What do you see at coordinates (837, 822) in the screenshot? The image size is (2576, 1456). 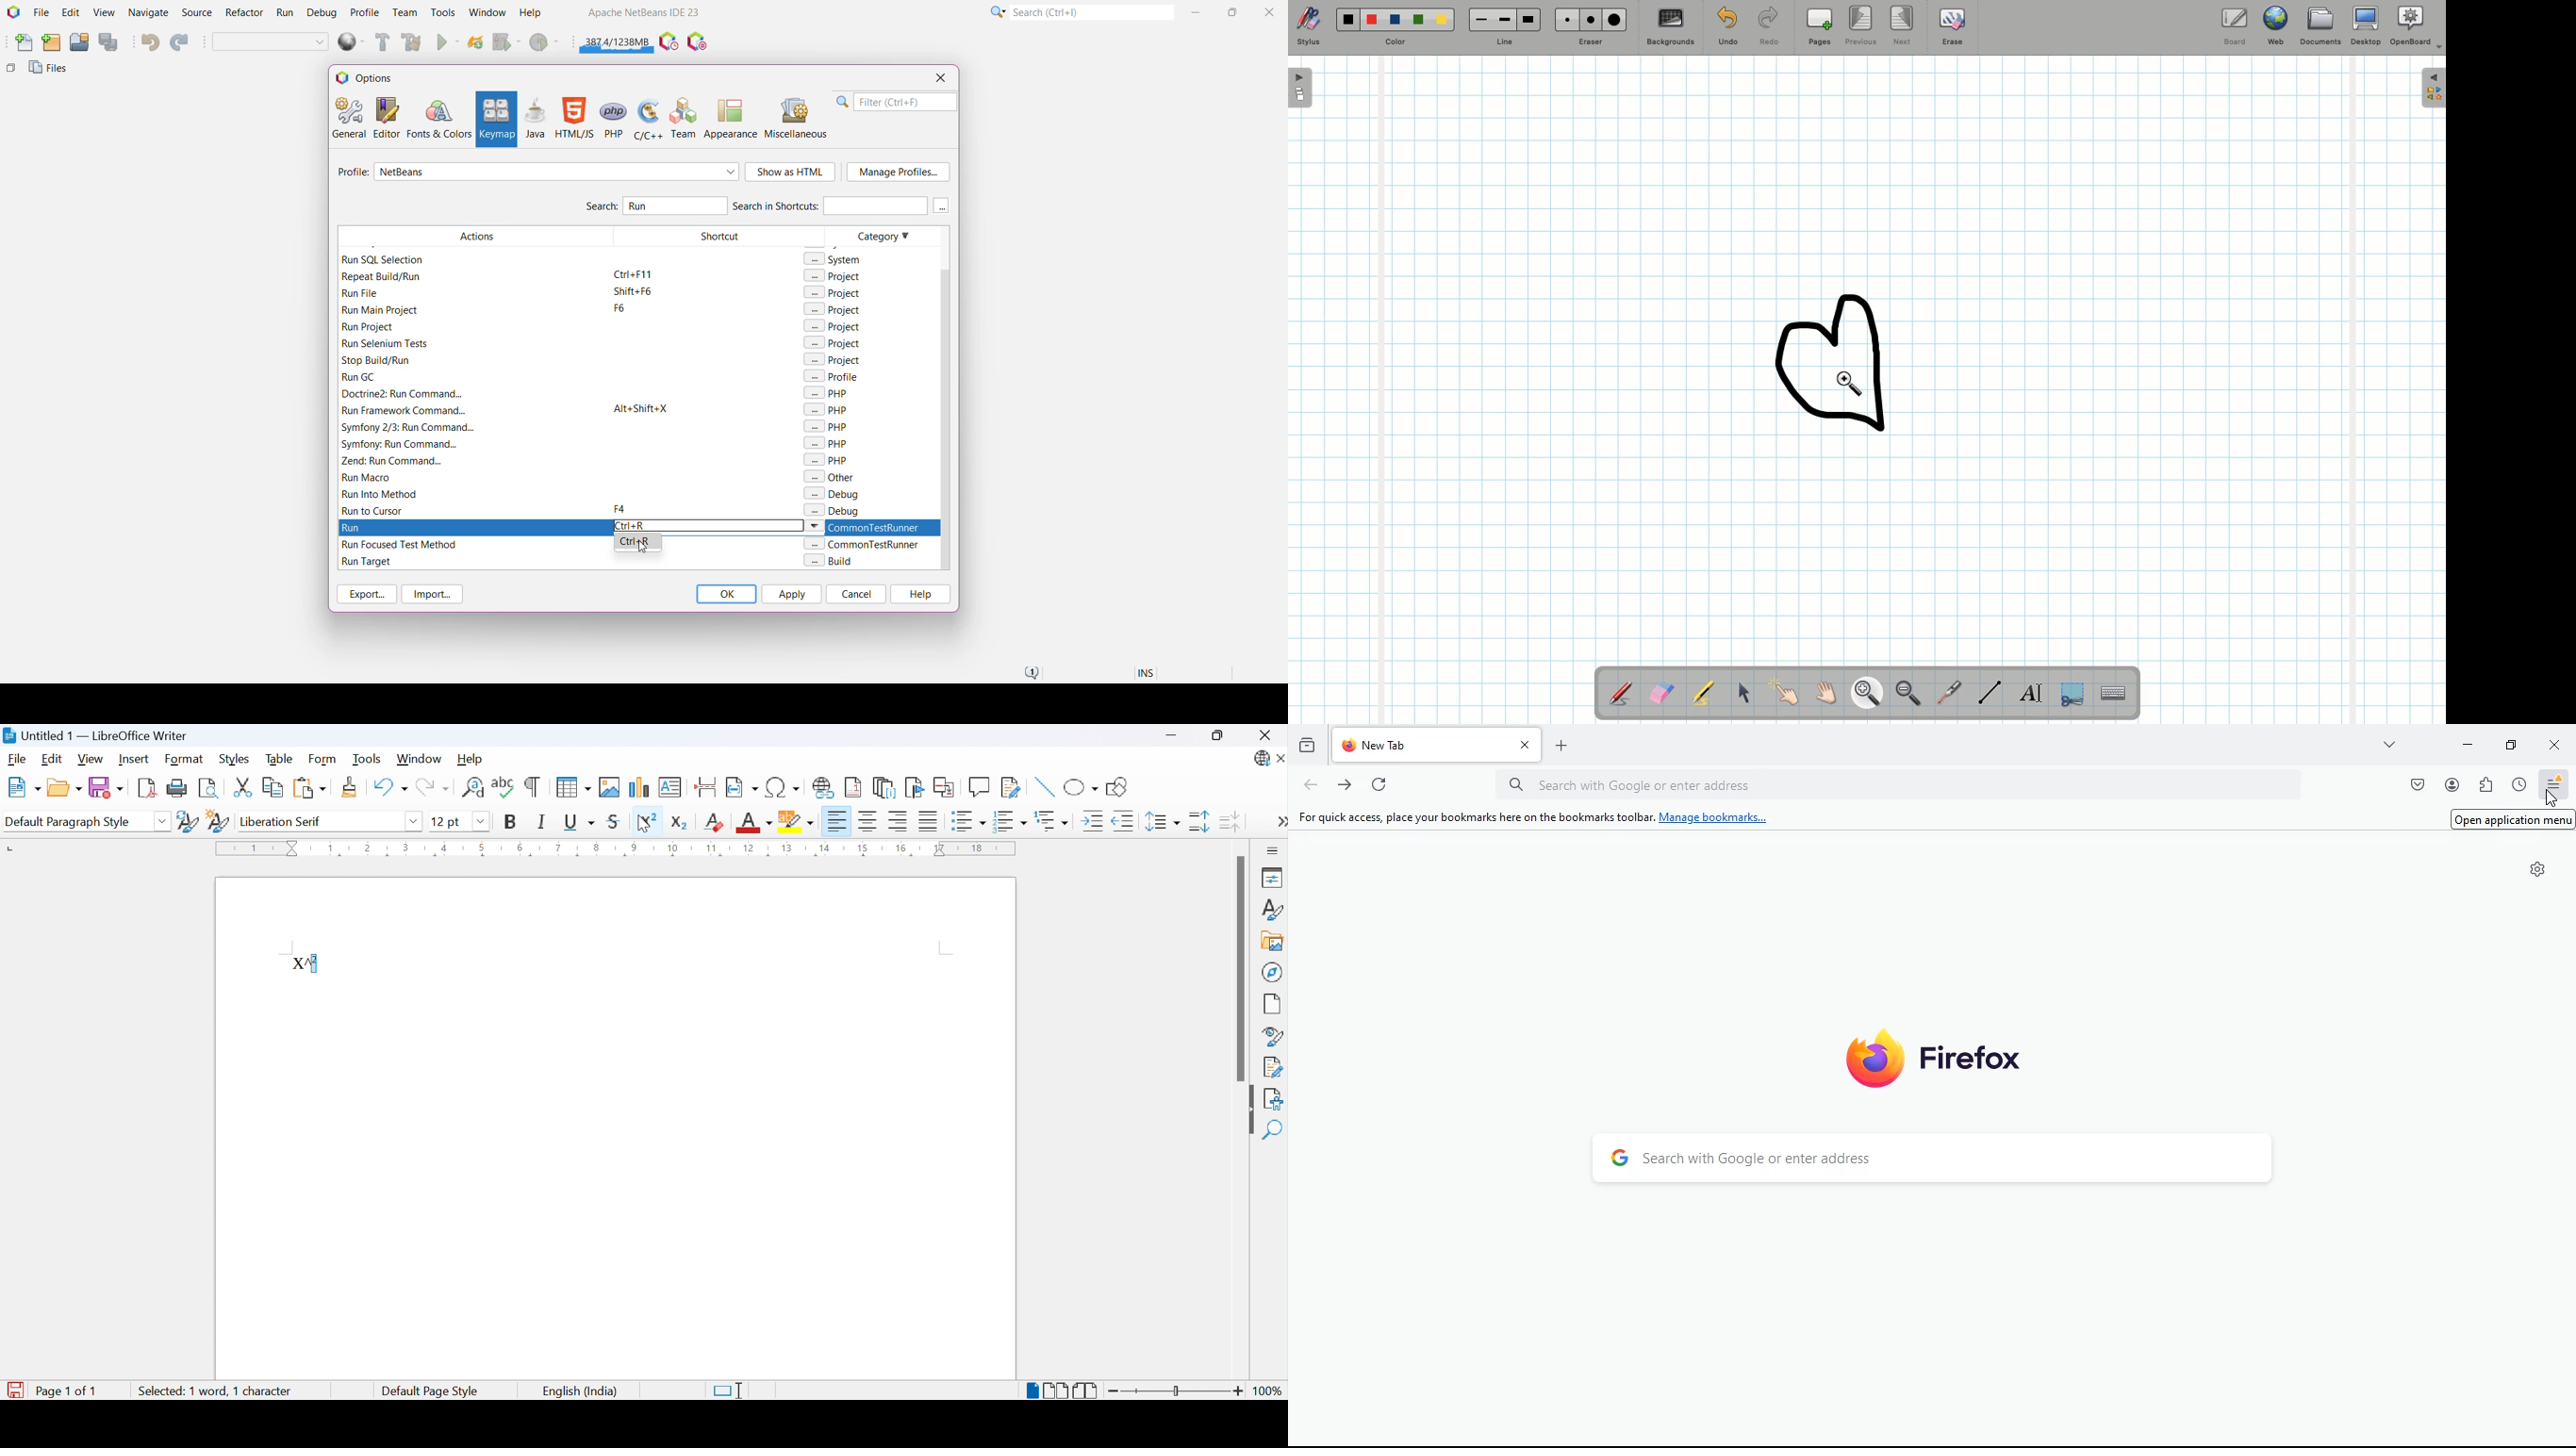 I see `Align left` at bounding box center [837, 822].